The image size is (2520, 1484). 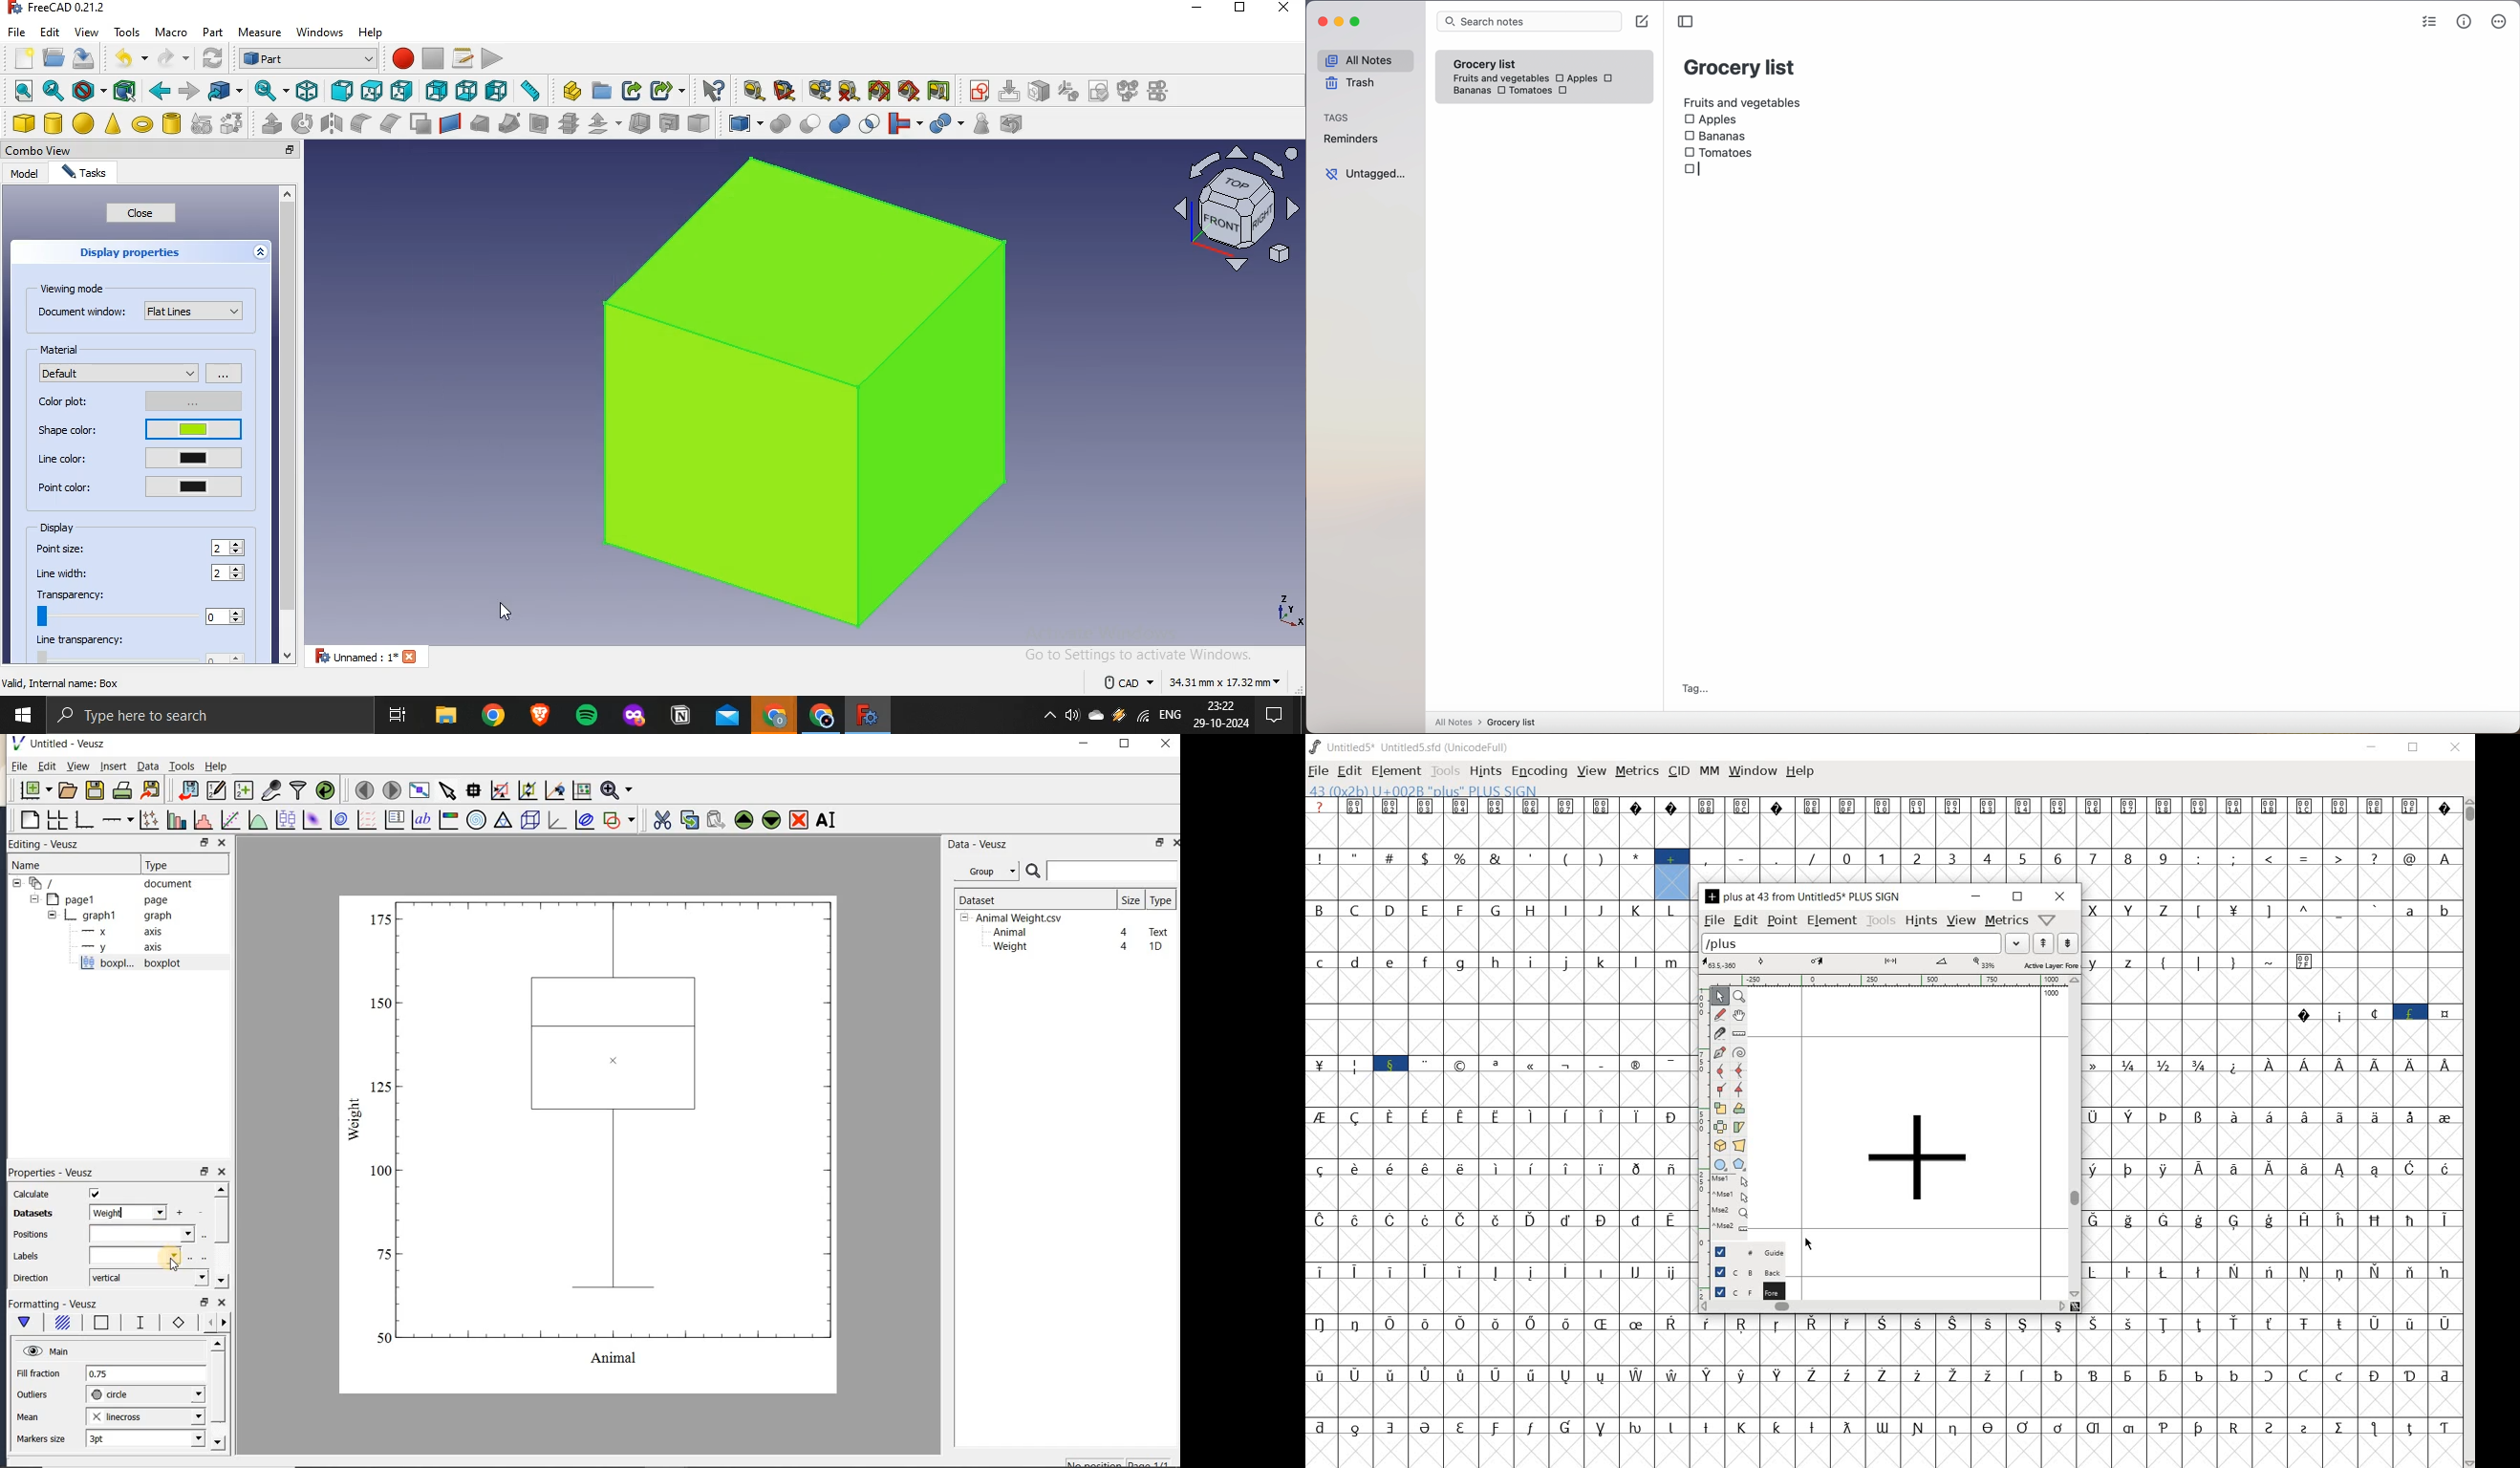 I want to click on fit selection, so click(x=53, y=91).